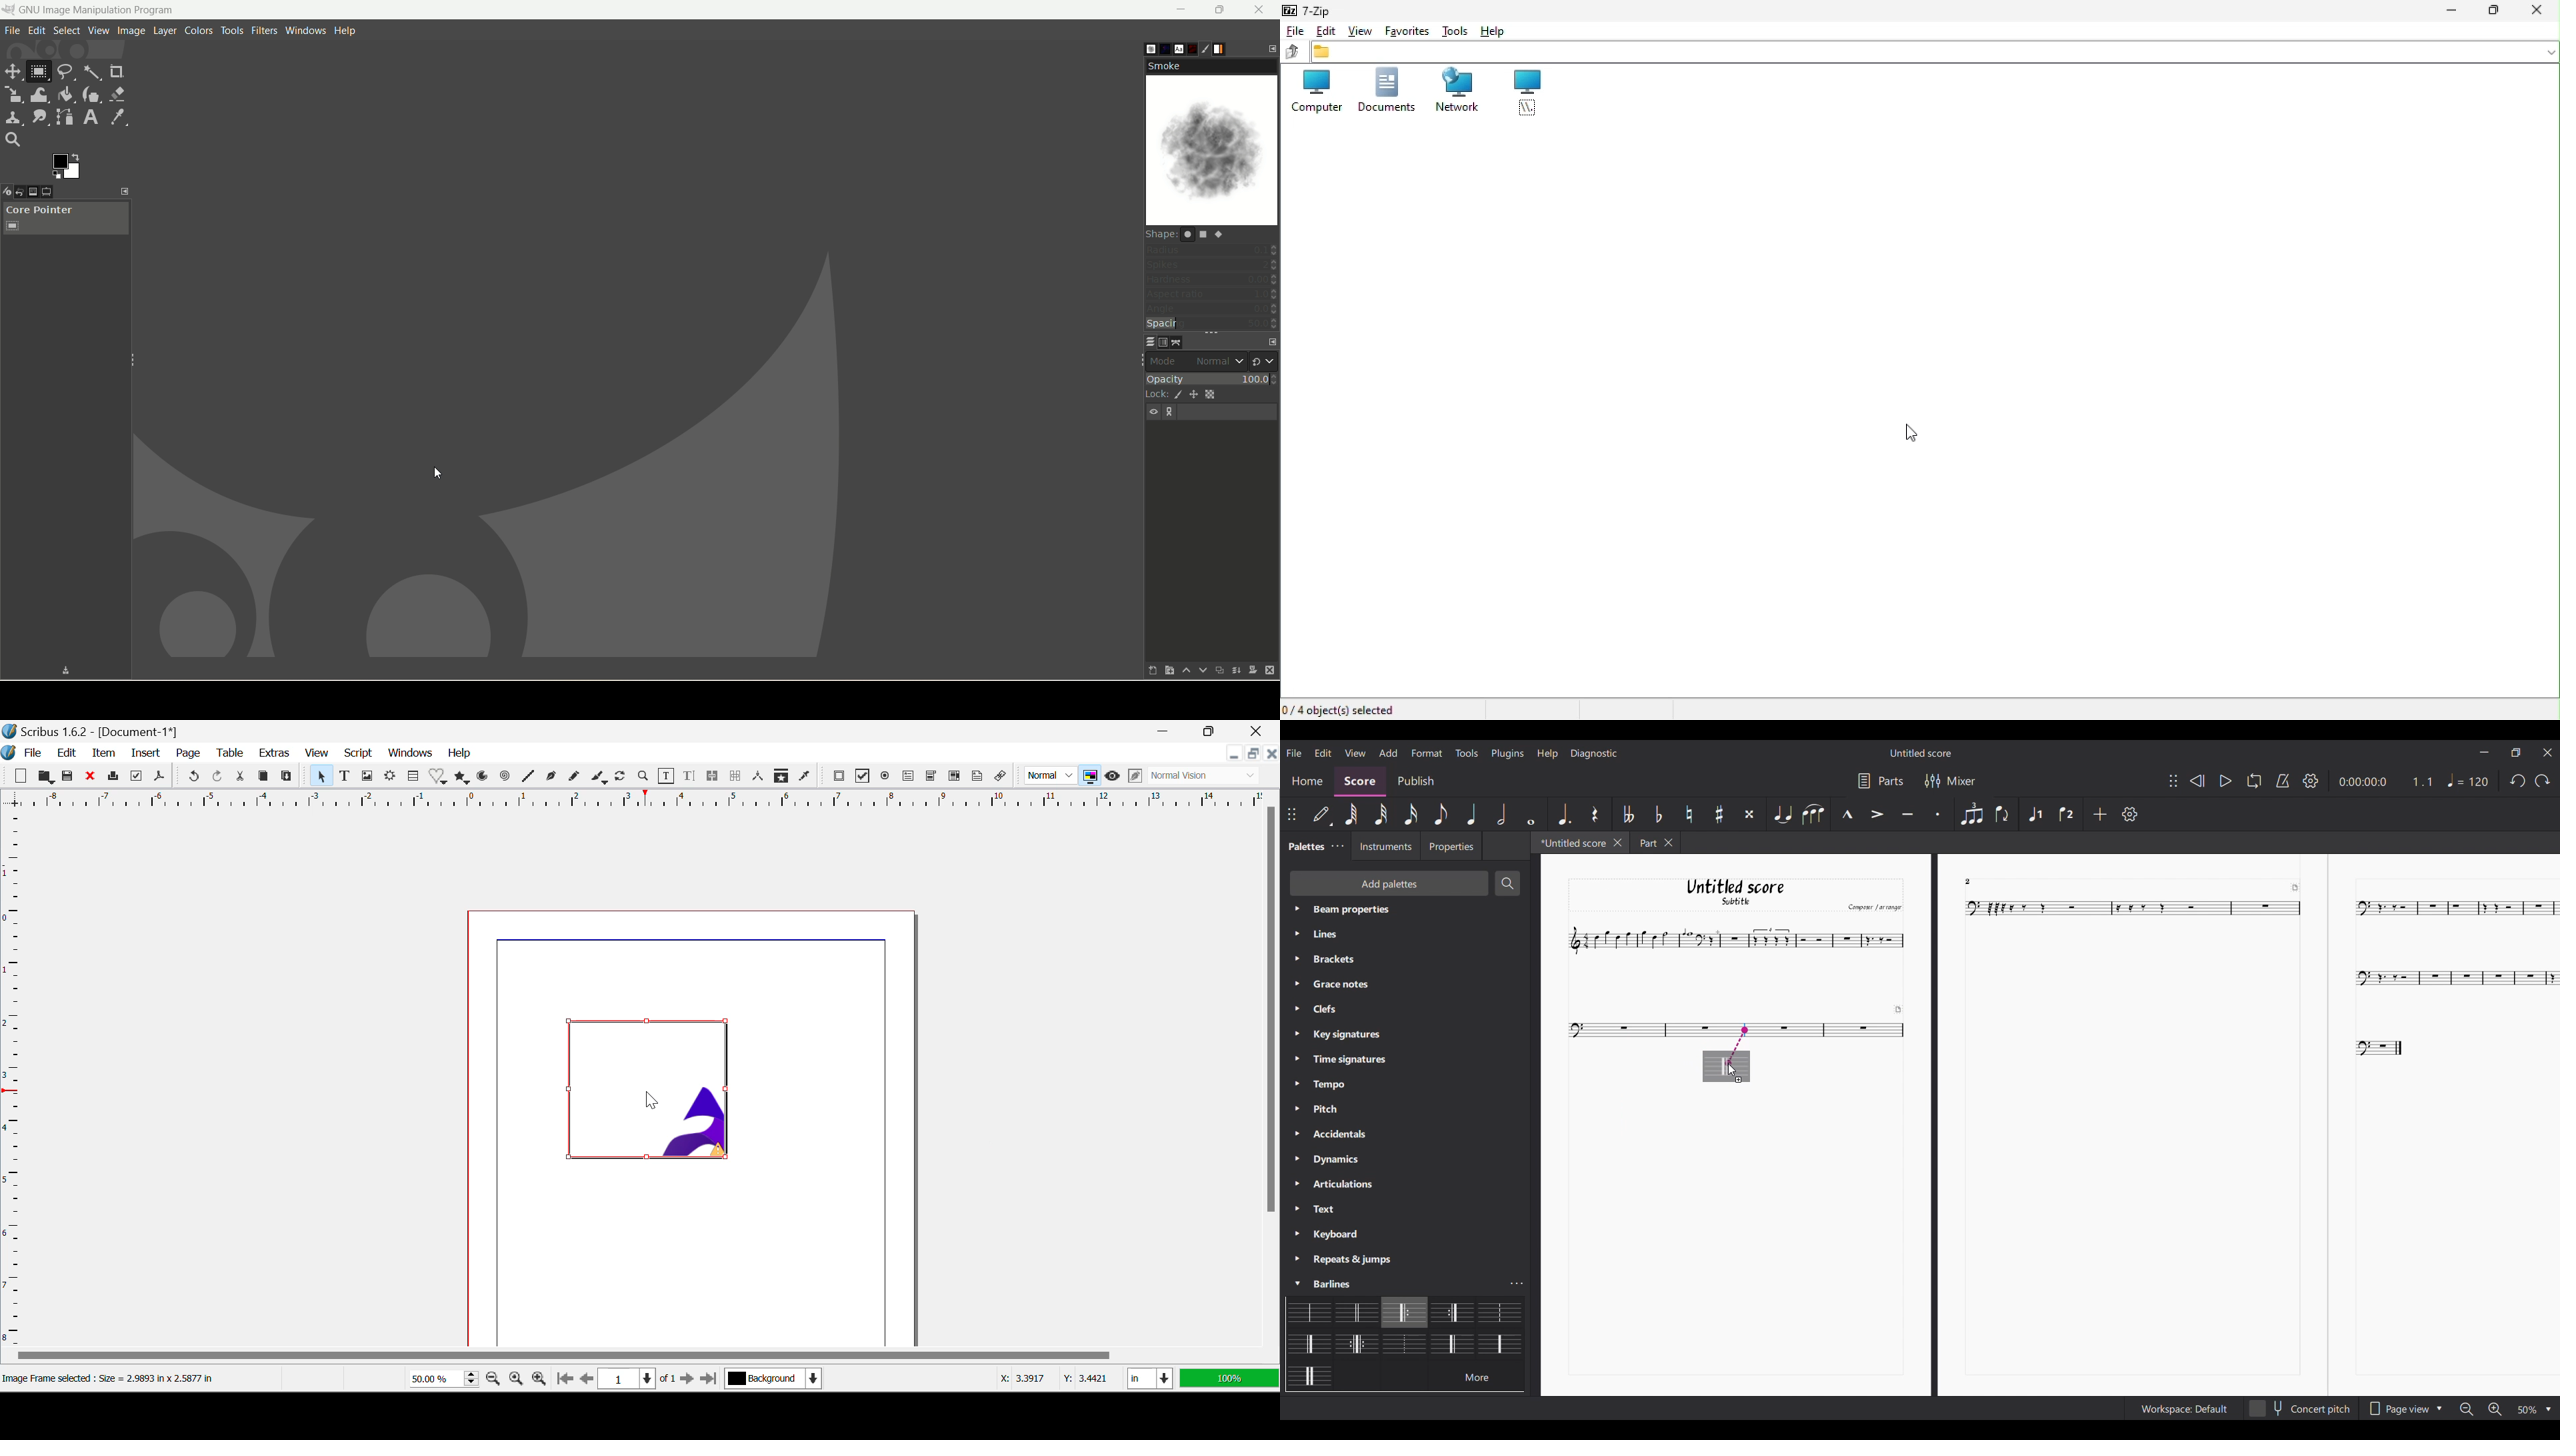 The height and width of the screenshot is (1456, 2576). Describe the element at coordinates (1659, 814) in the screenshot. I see `Toggle flat` at that location.